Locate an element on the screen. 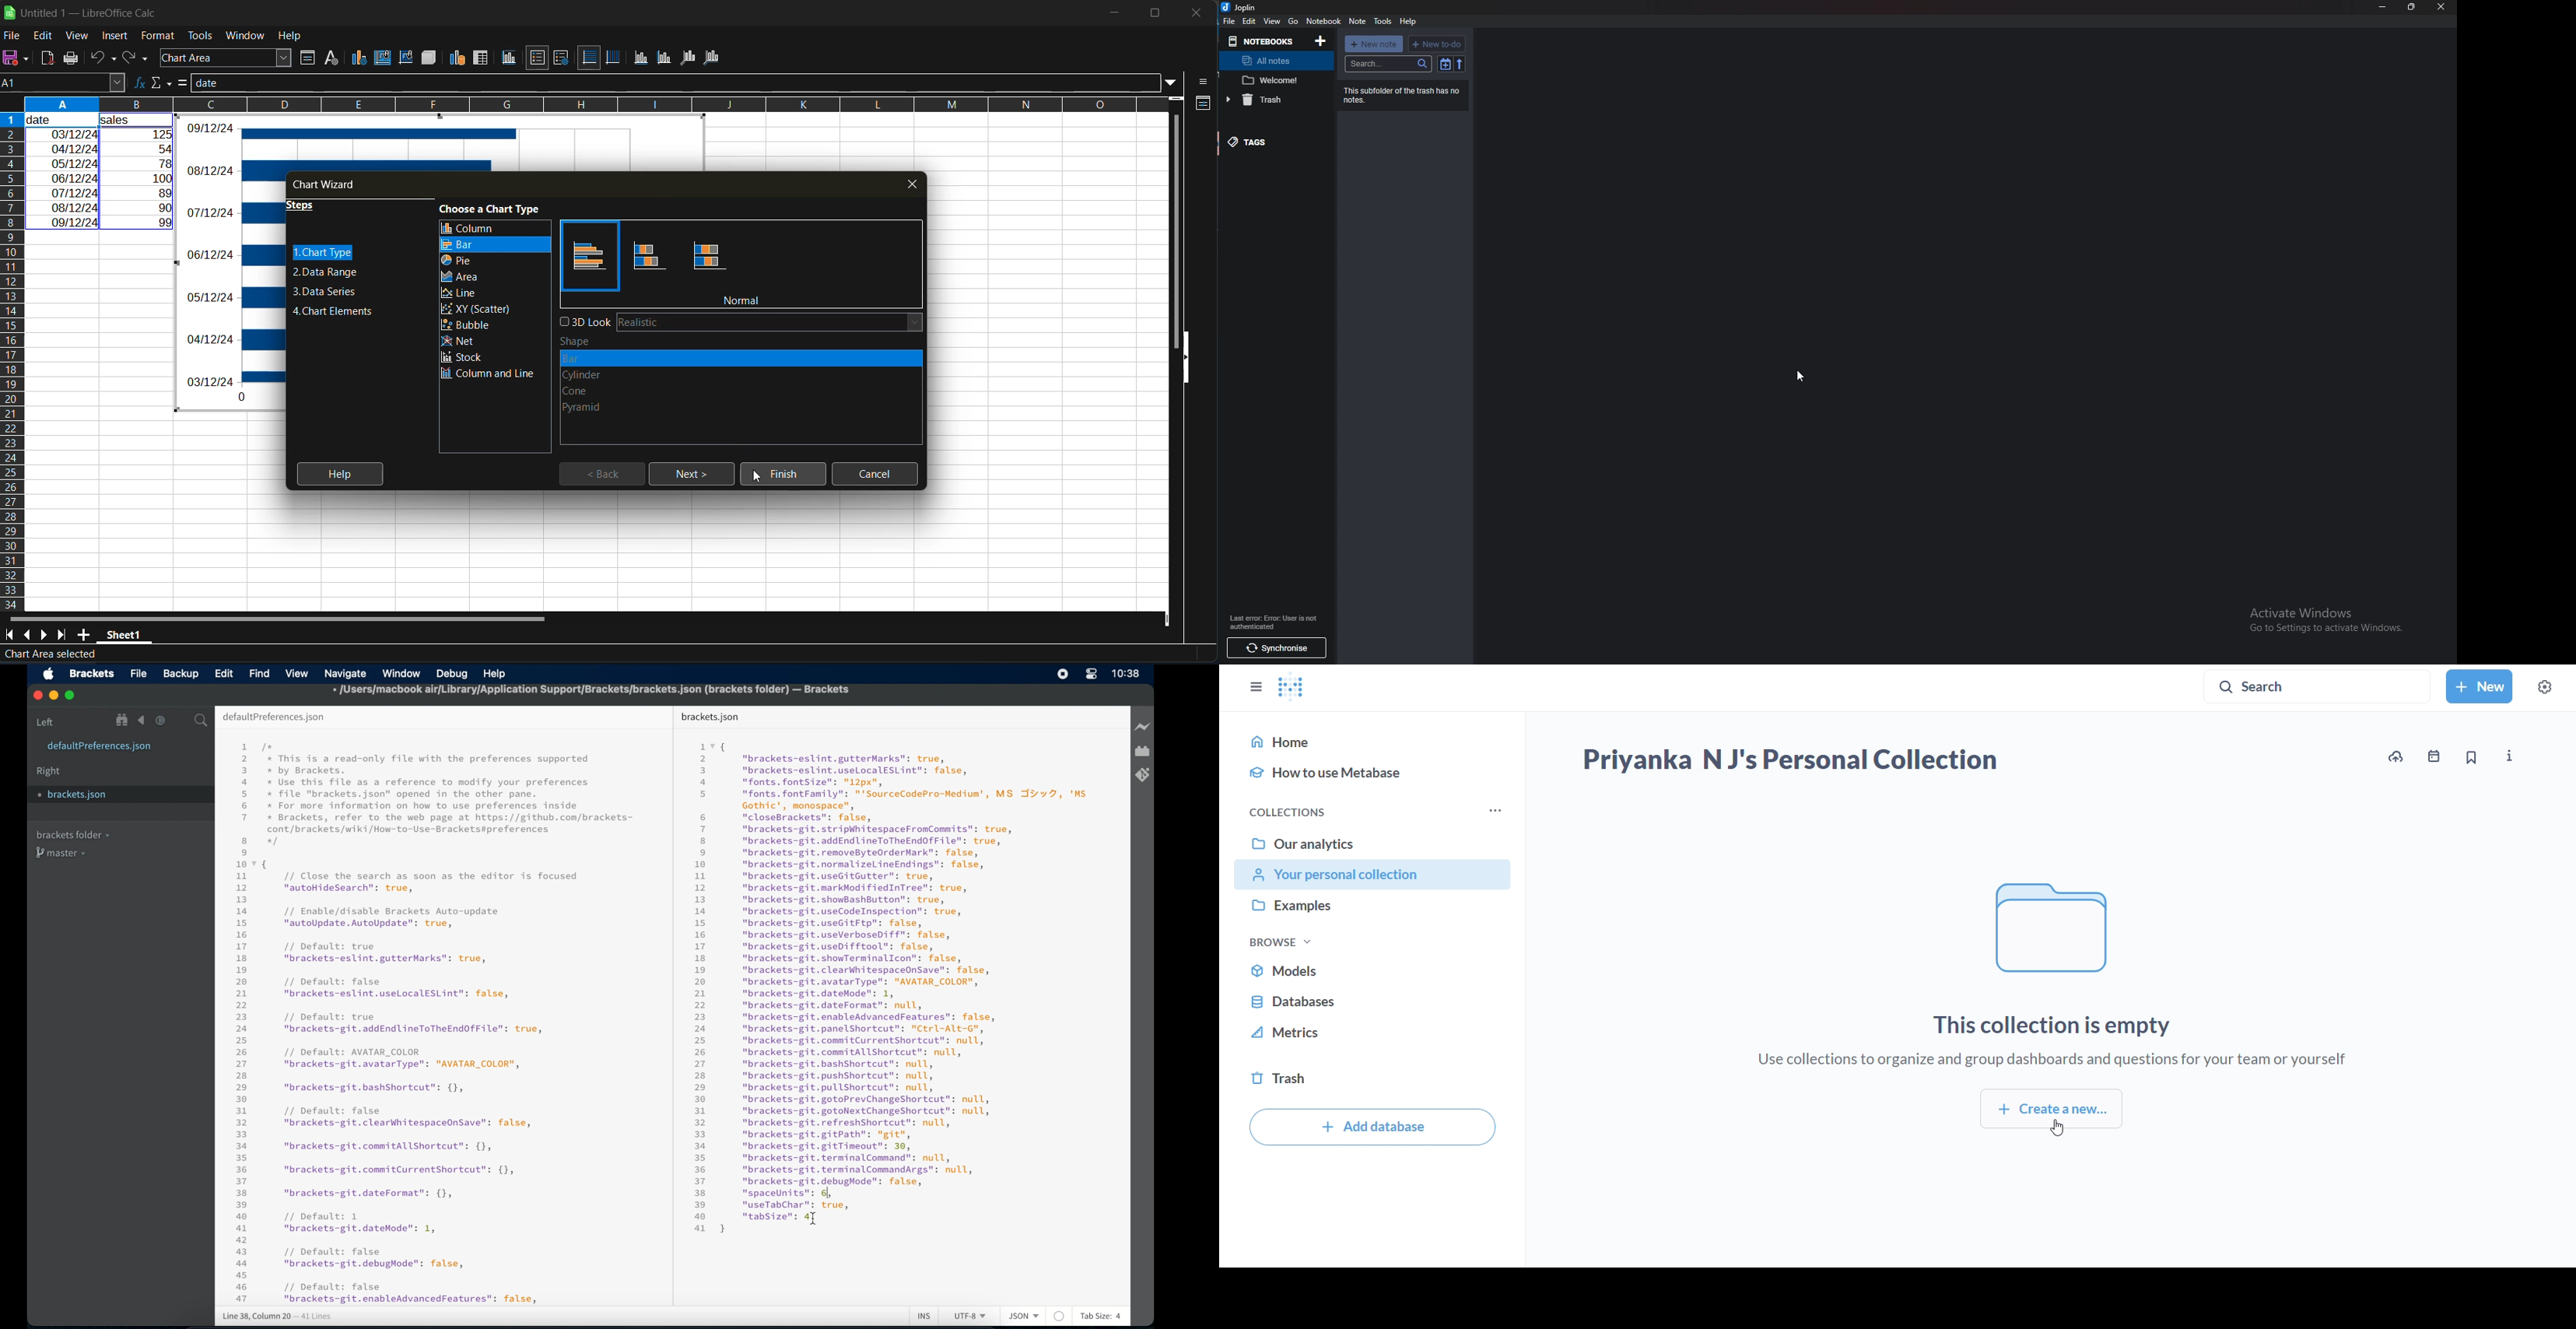 This screenshot has width=2576, height=1344. new collection is located at coordinates (2481, 686).